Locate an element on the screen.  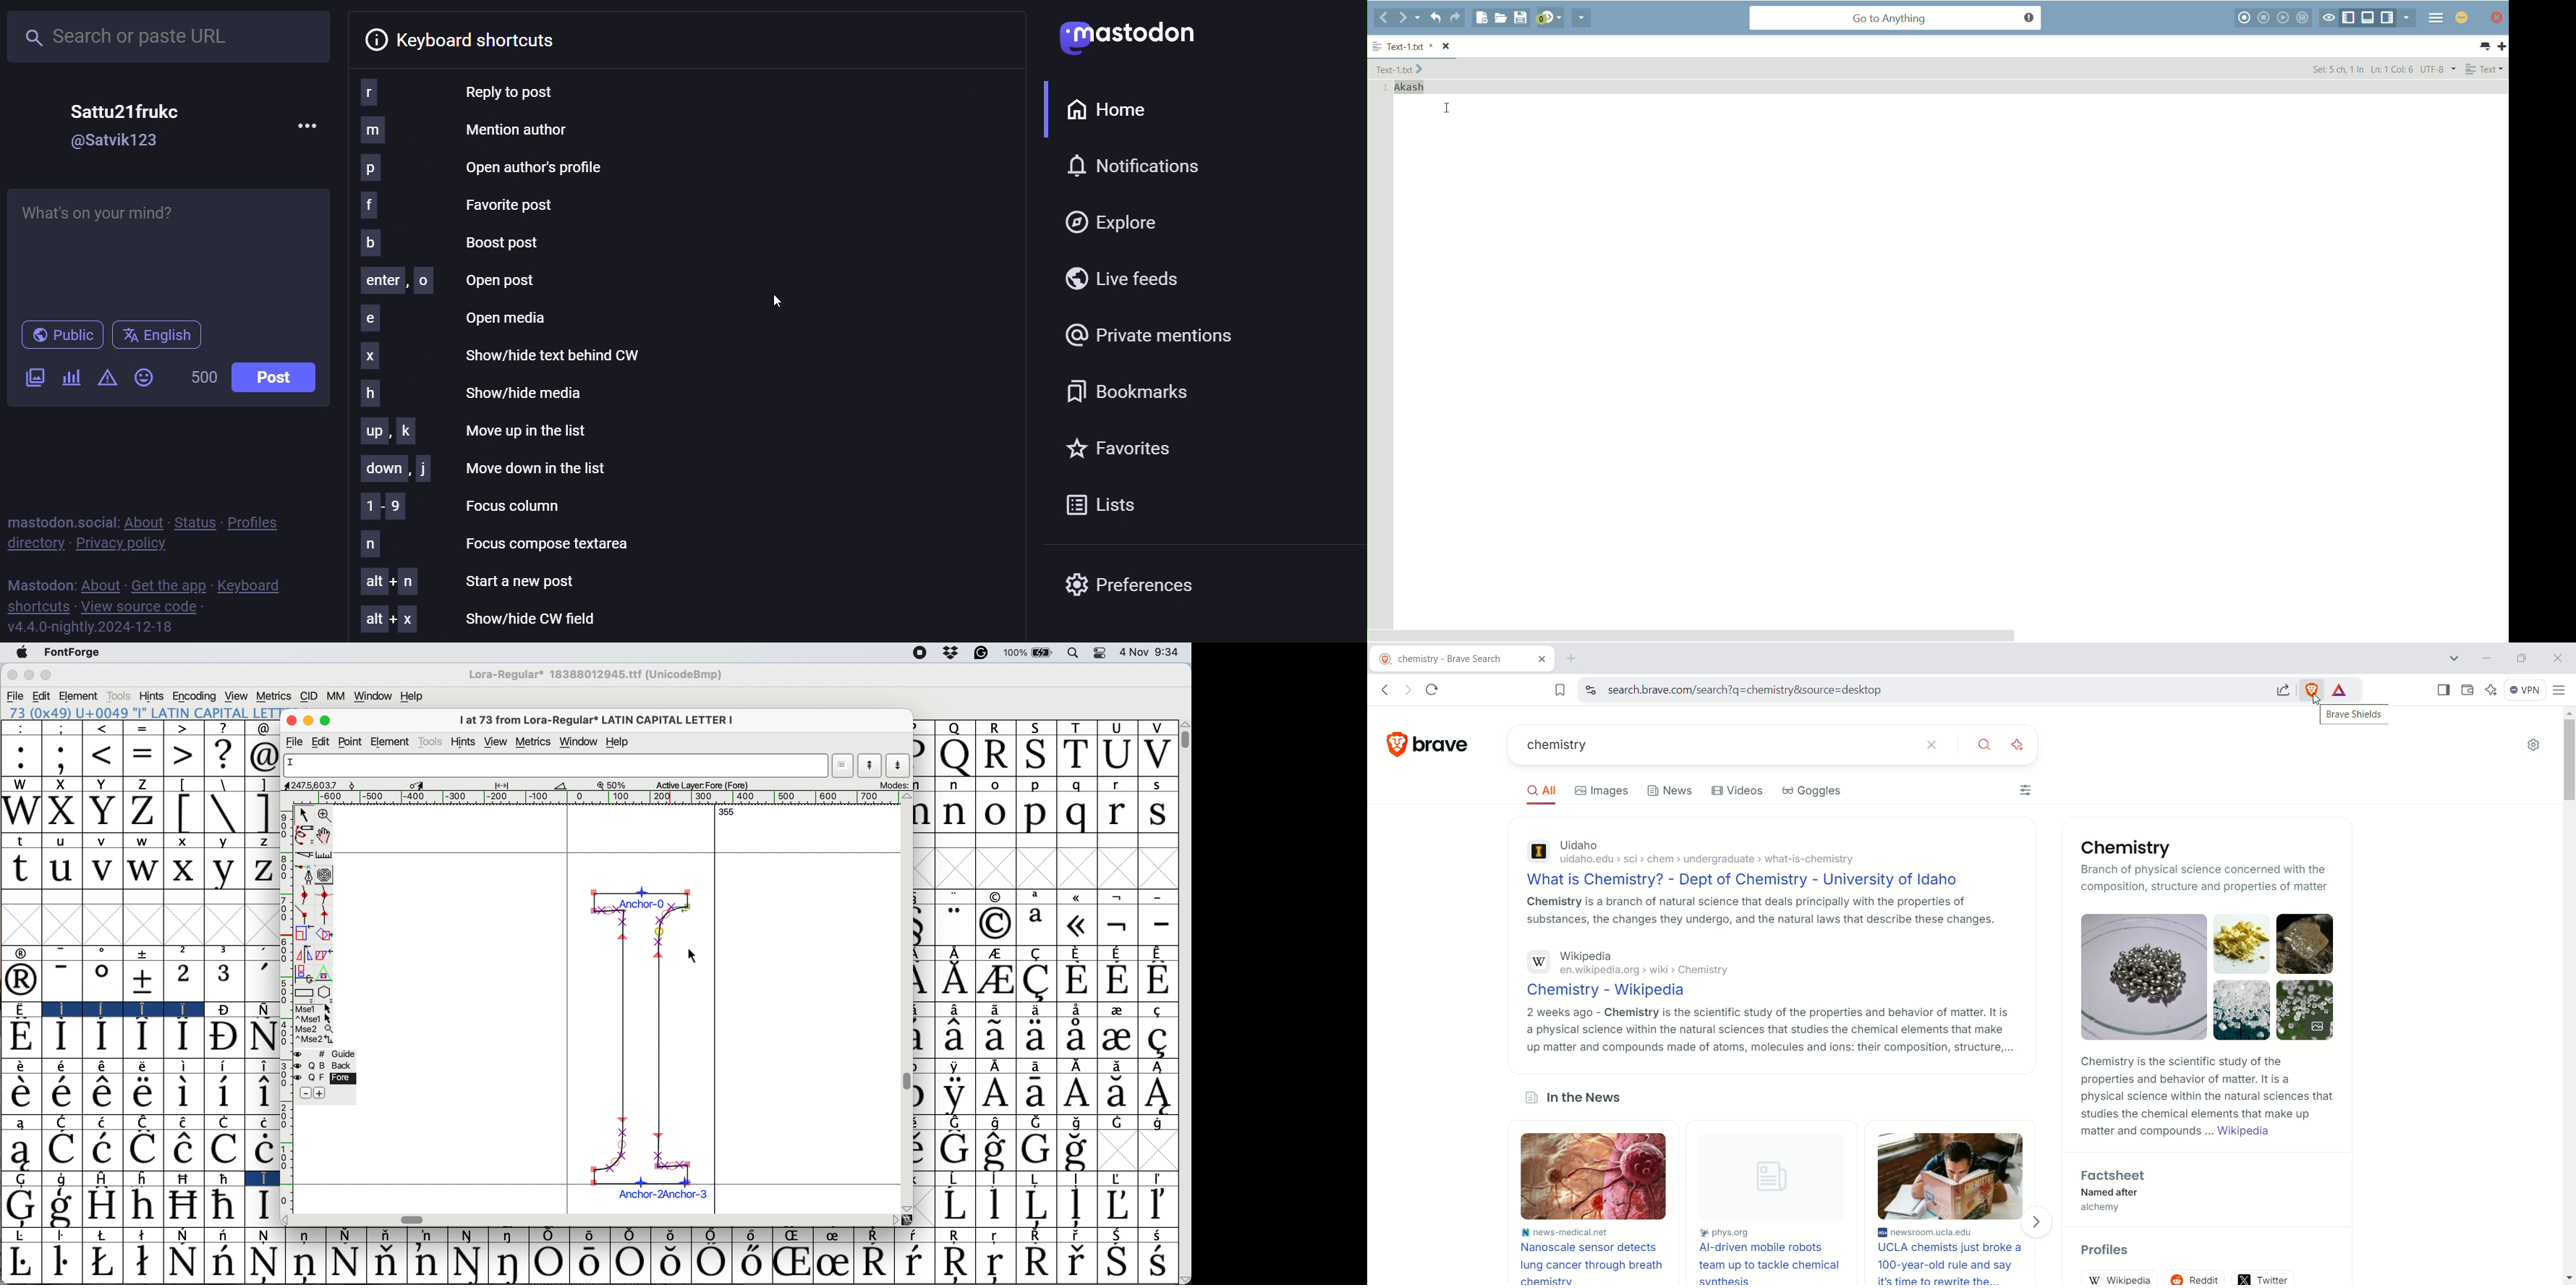
[ is located at coordinates (184, 785).